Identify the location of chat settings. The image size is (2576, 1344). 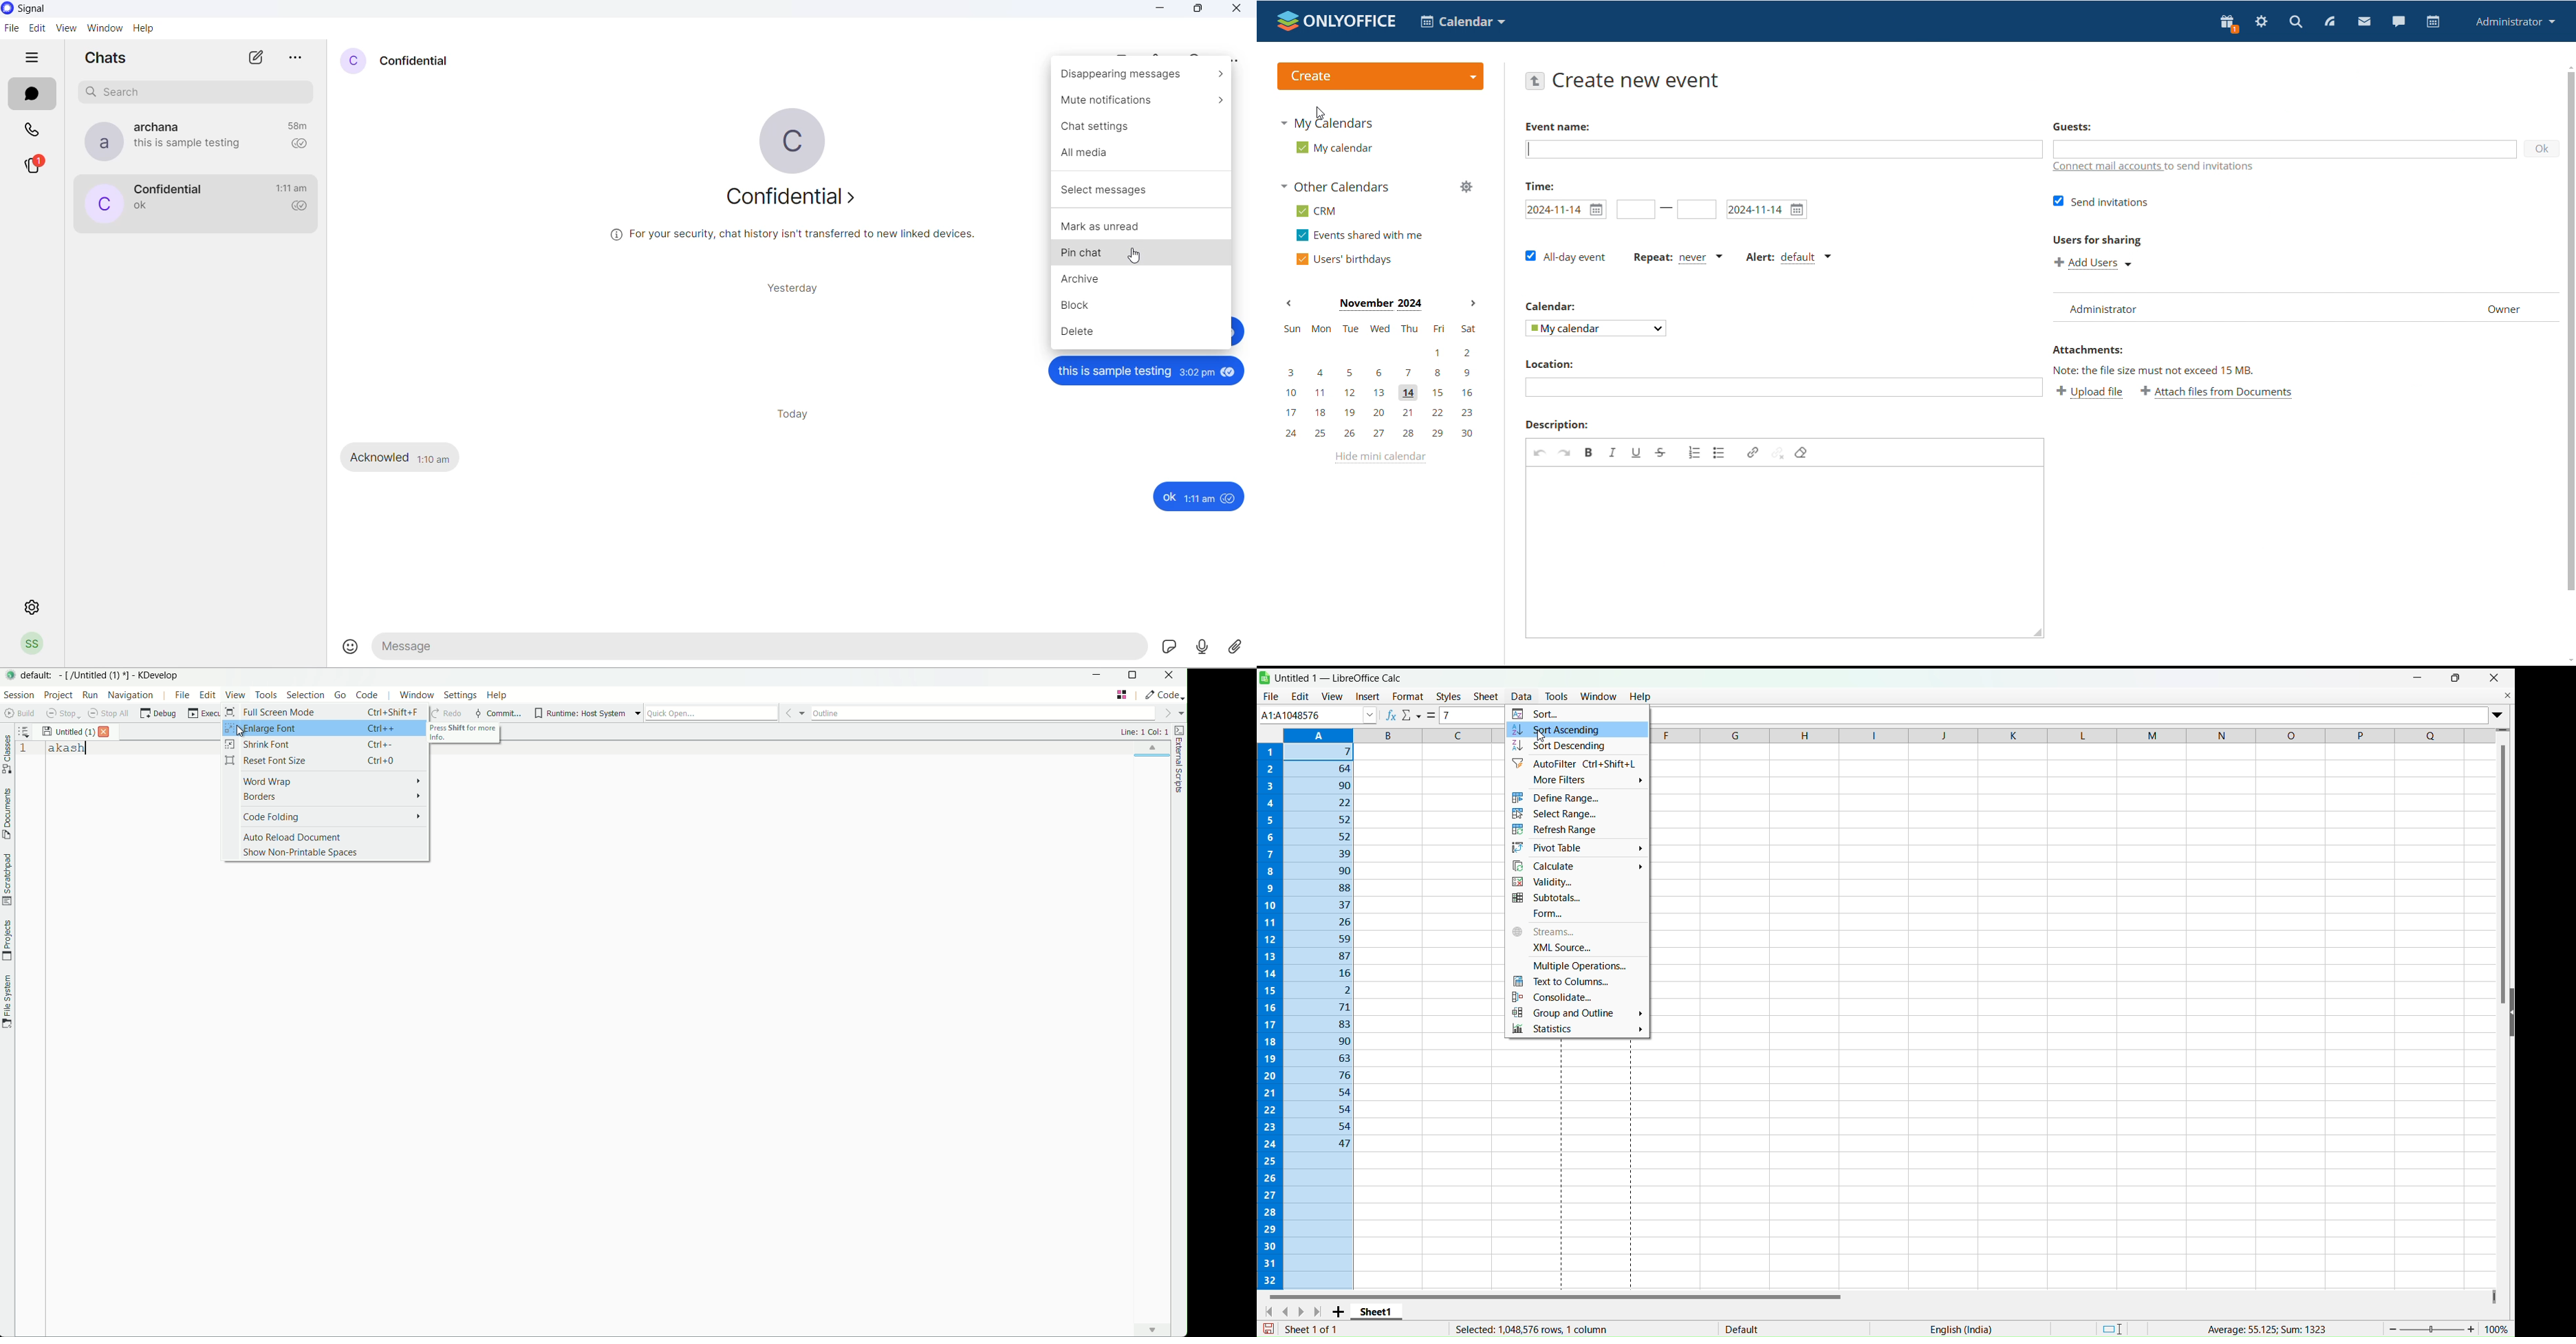
(1140, 128).